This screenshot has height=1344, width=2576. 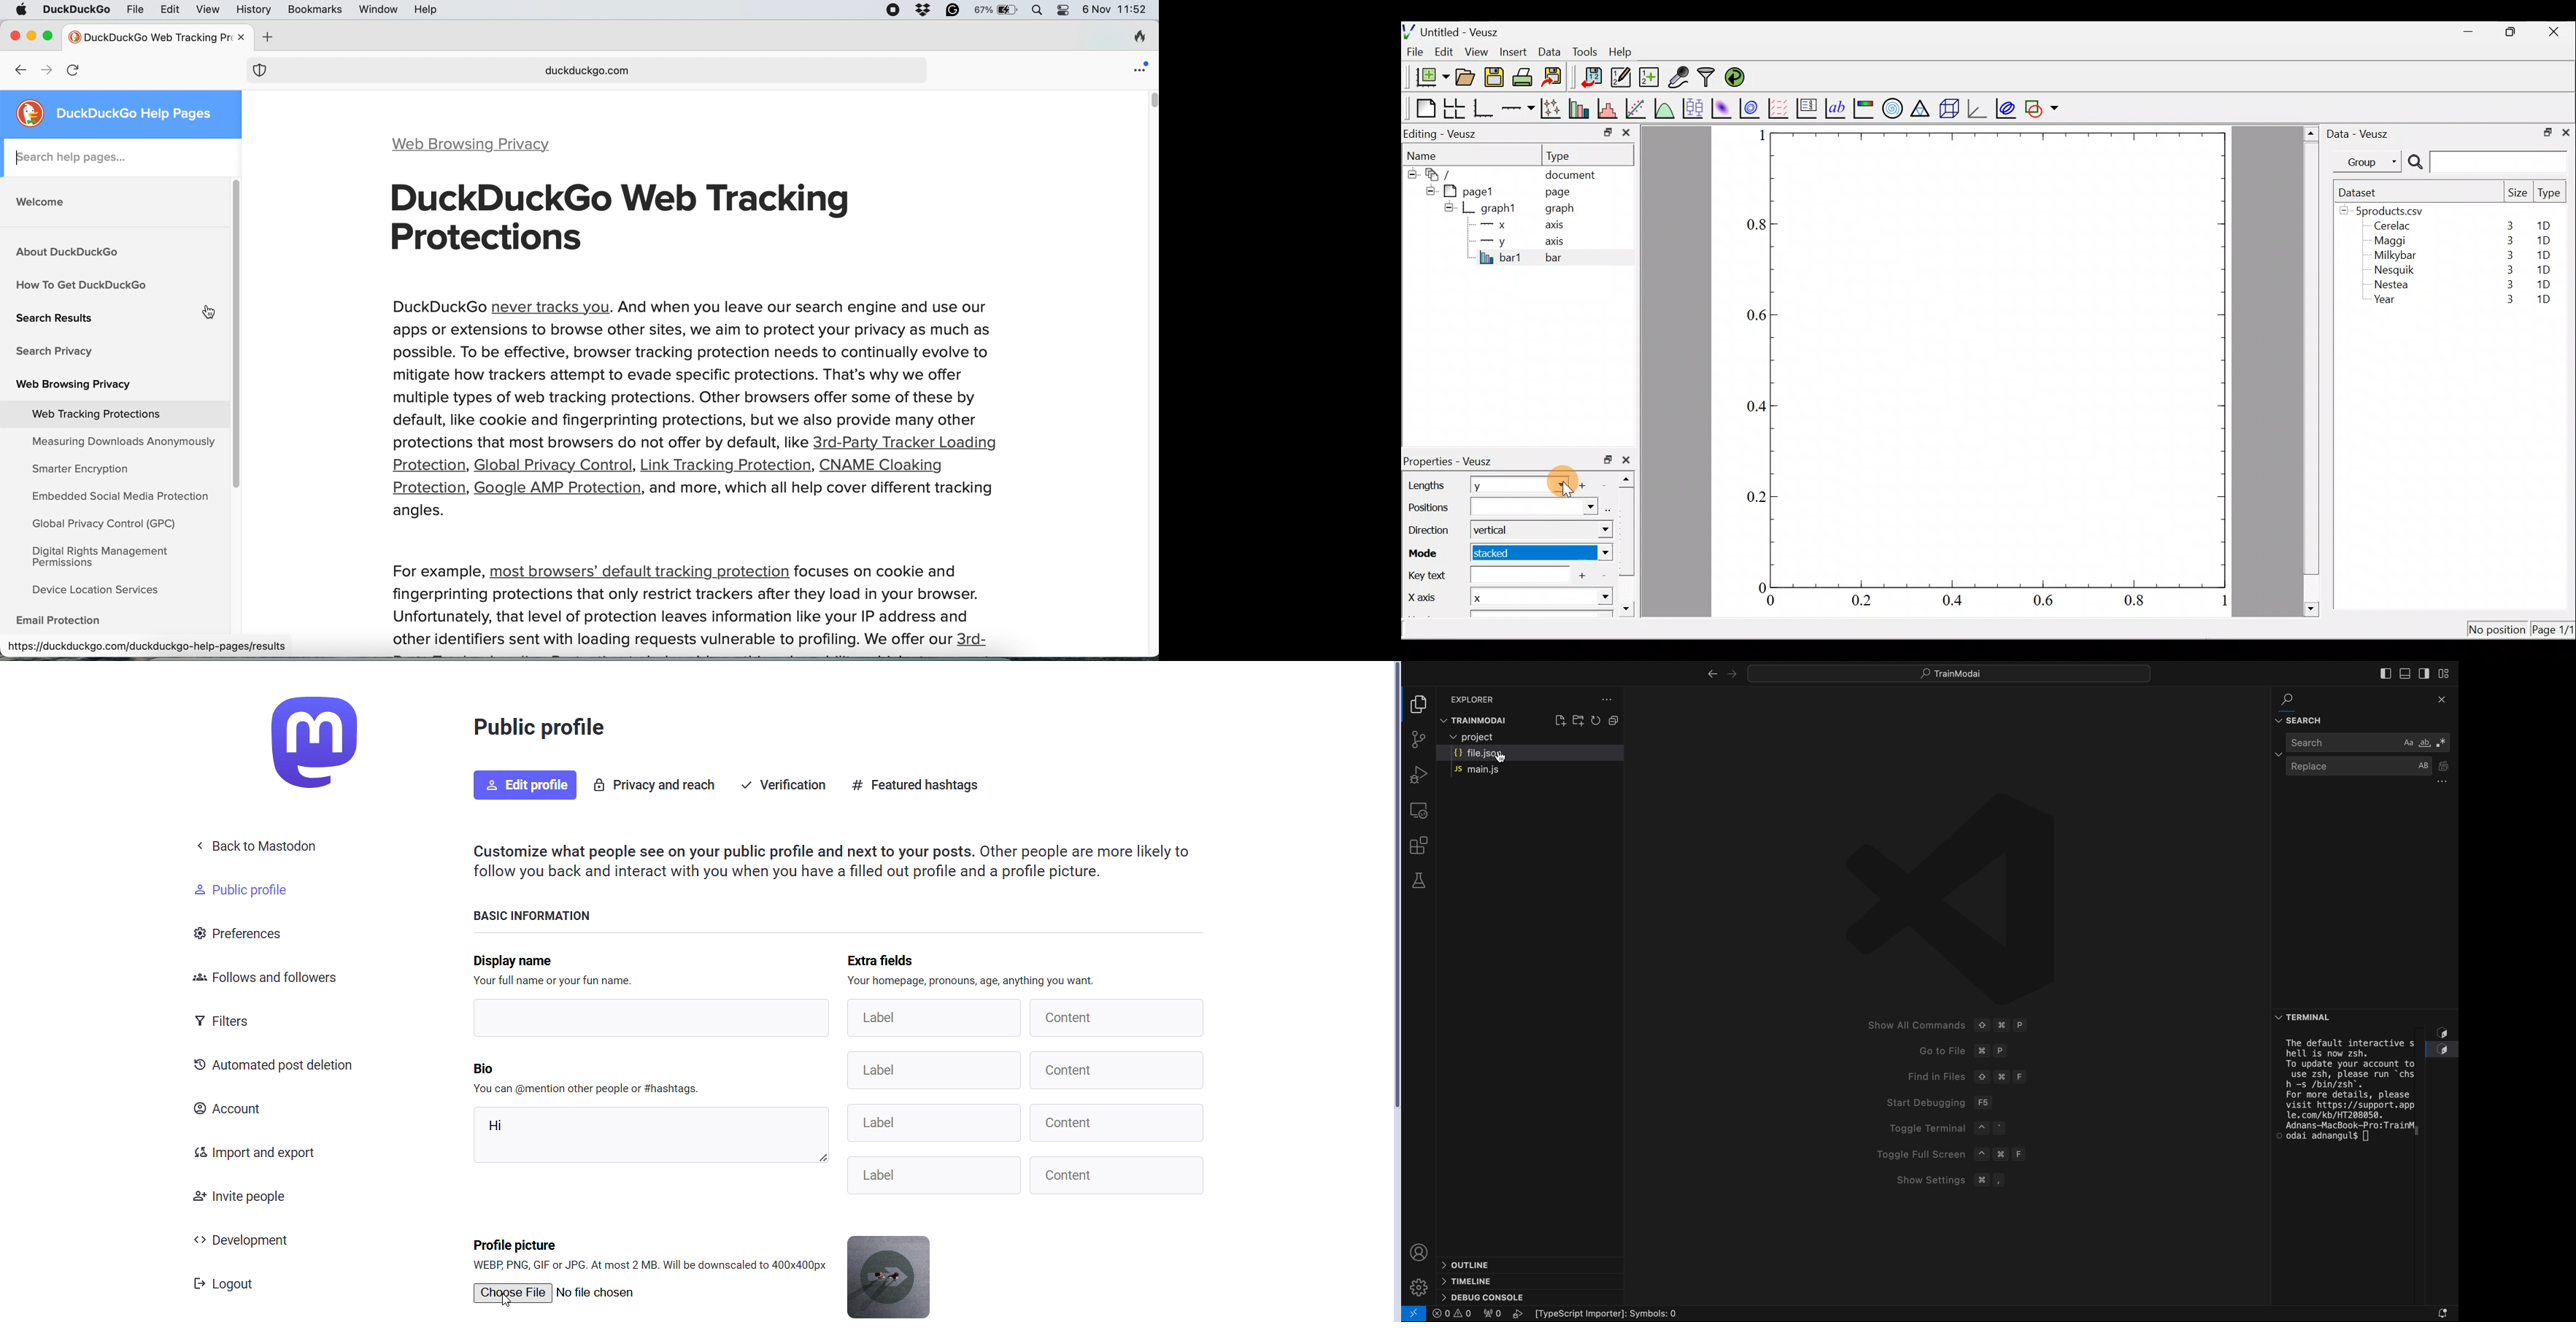 What do you see at coordinates (649, 1134) in the screenshot?
I see `hi` at bounding box center [649, 1134].